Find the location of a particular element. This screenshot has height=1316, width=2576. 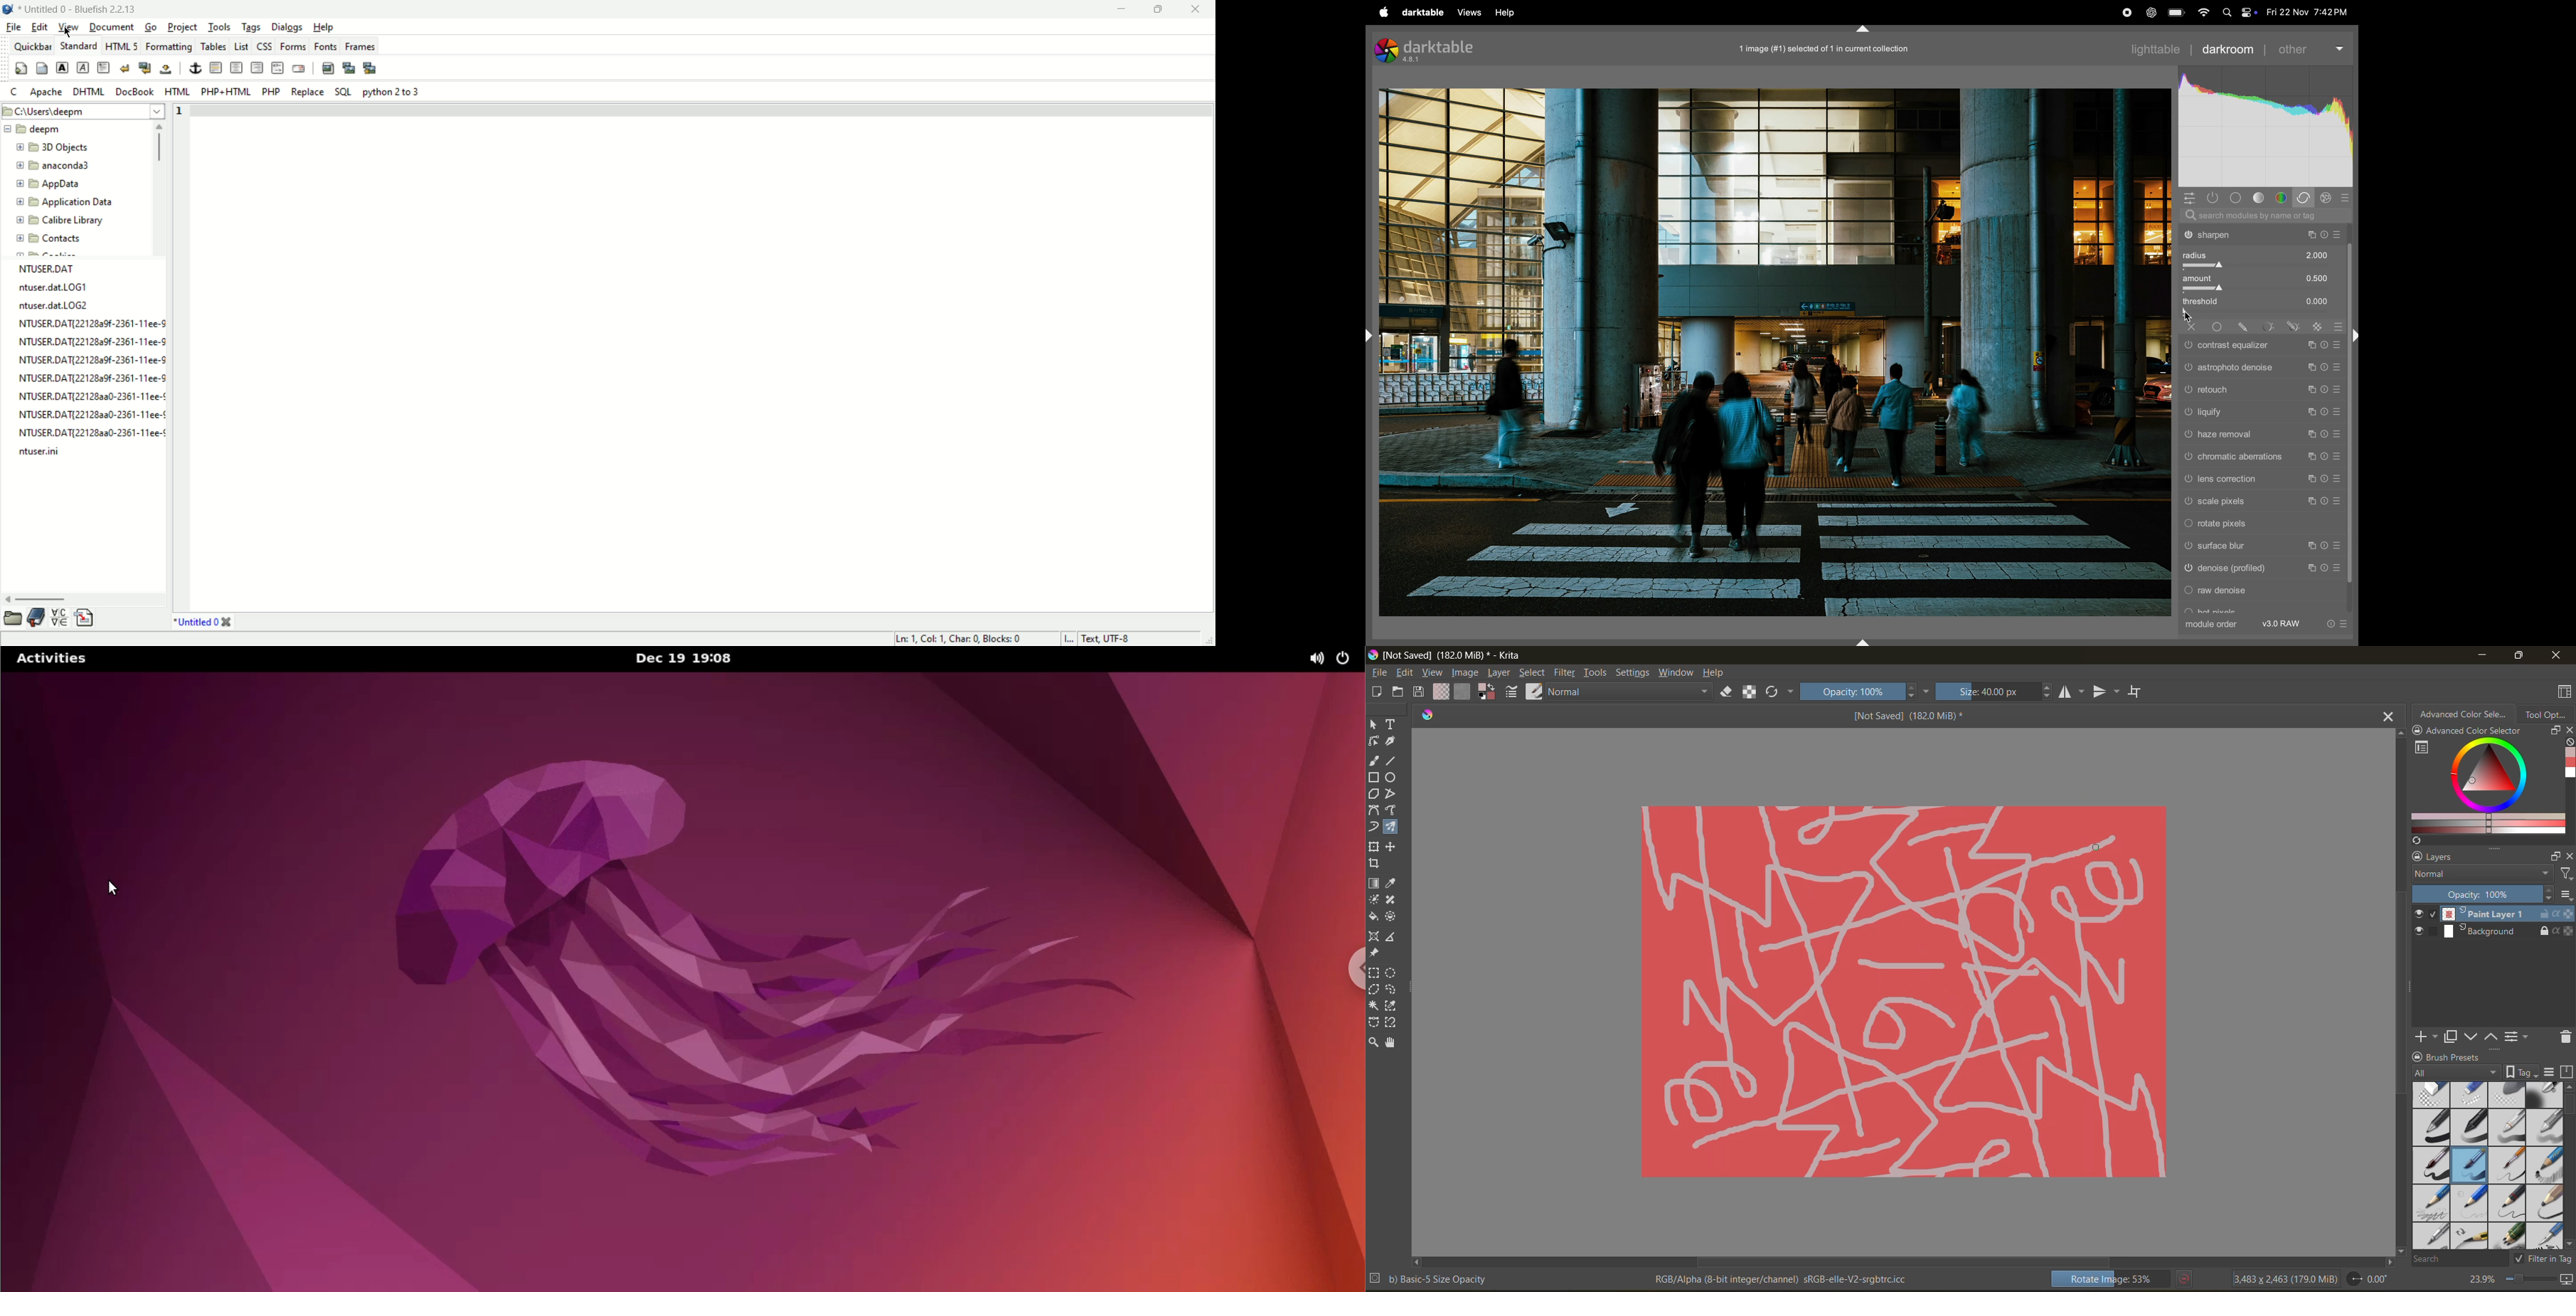

workspace is located at coordinates (703, 365).